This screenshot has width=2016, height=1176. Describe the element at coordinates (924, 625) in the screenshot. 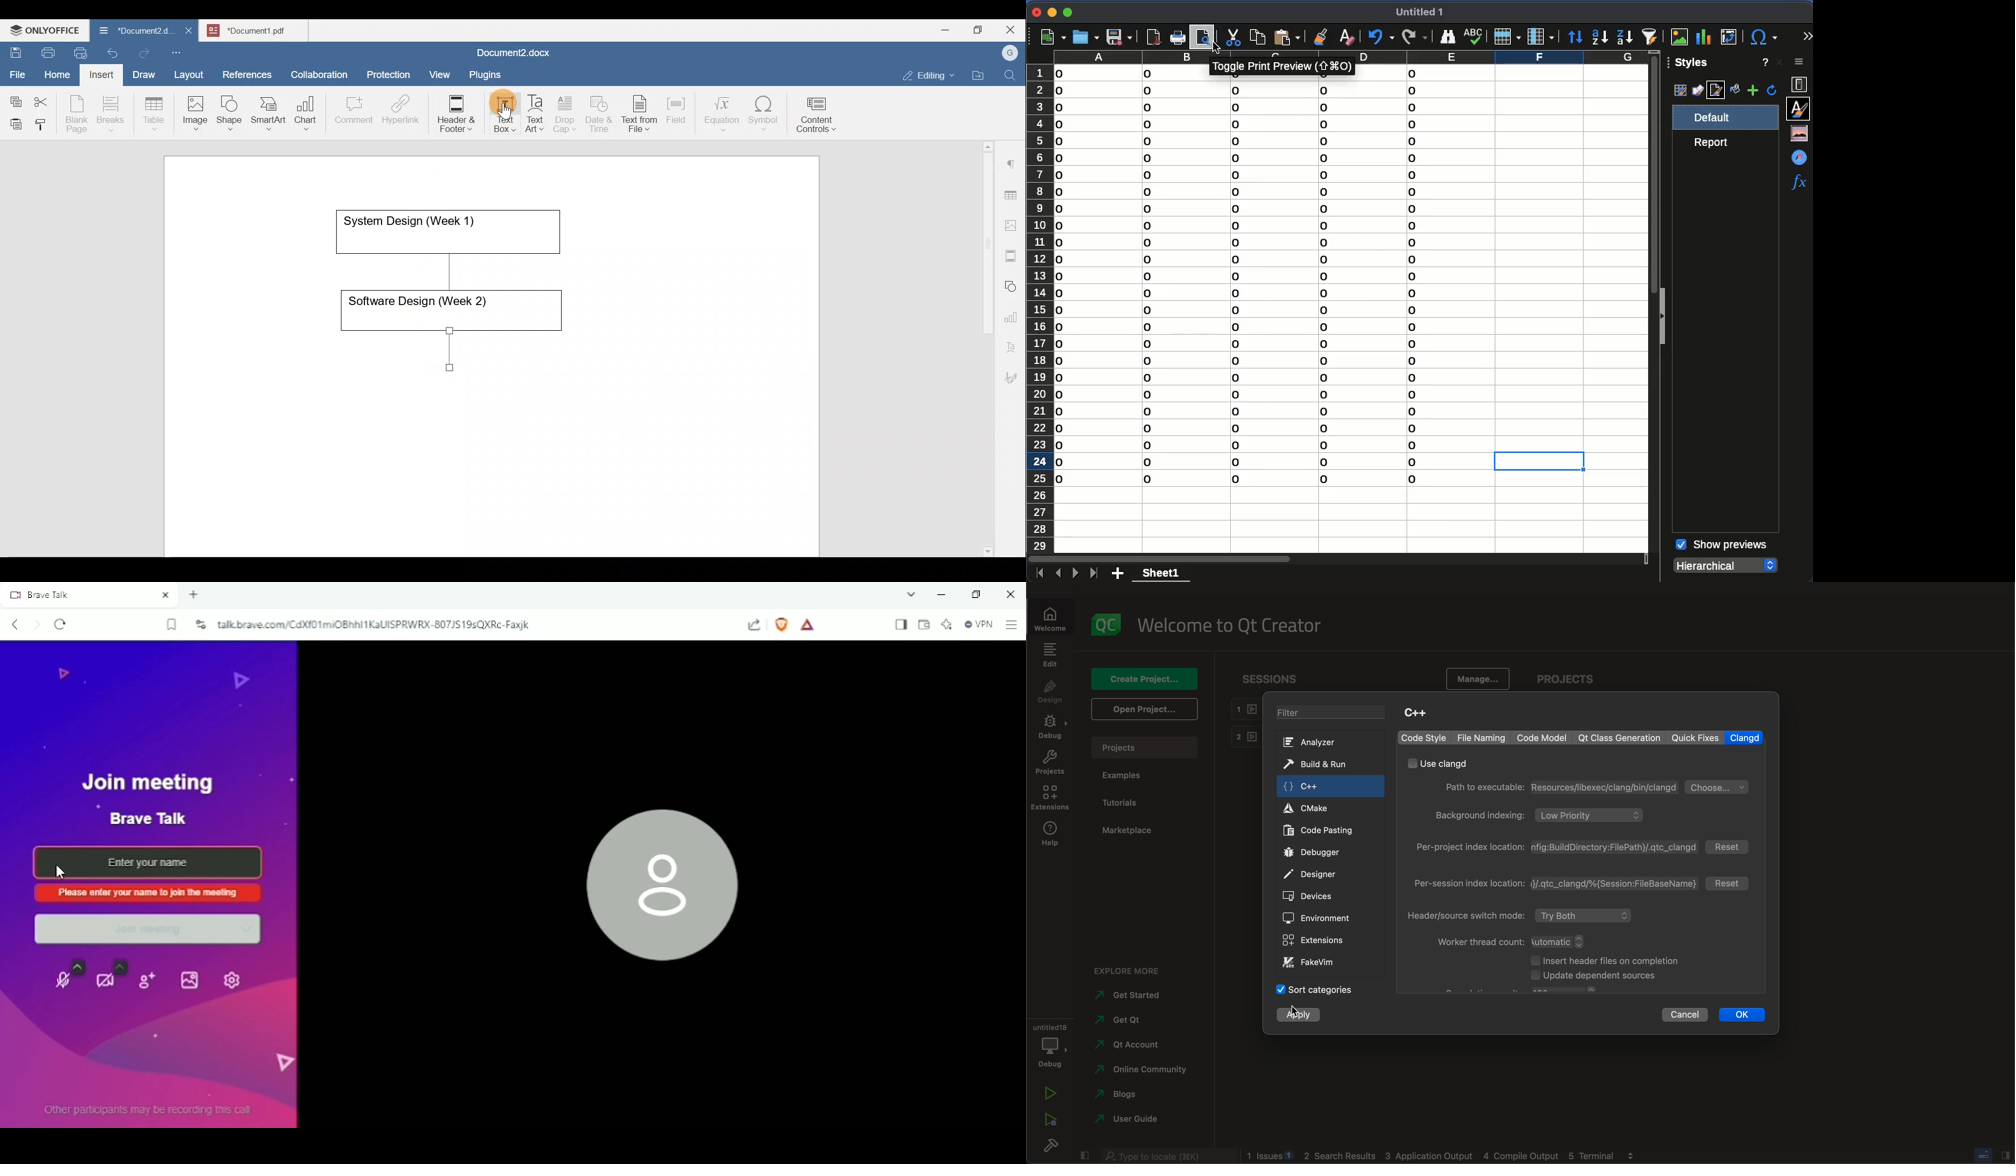

I see `Wallet ` at that location.